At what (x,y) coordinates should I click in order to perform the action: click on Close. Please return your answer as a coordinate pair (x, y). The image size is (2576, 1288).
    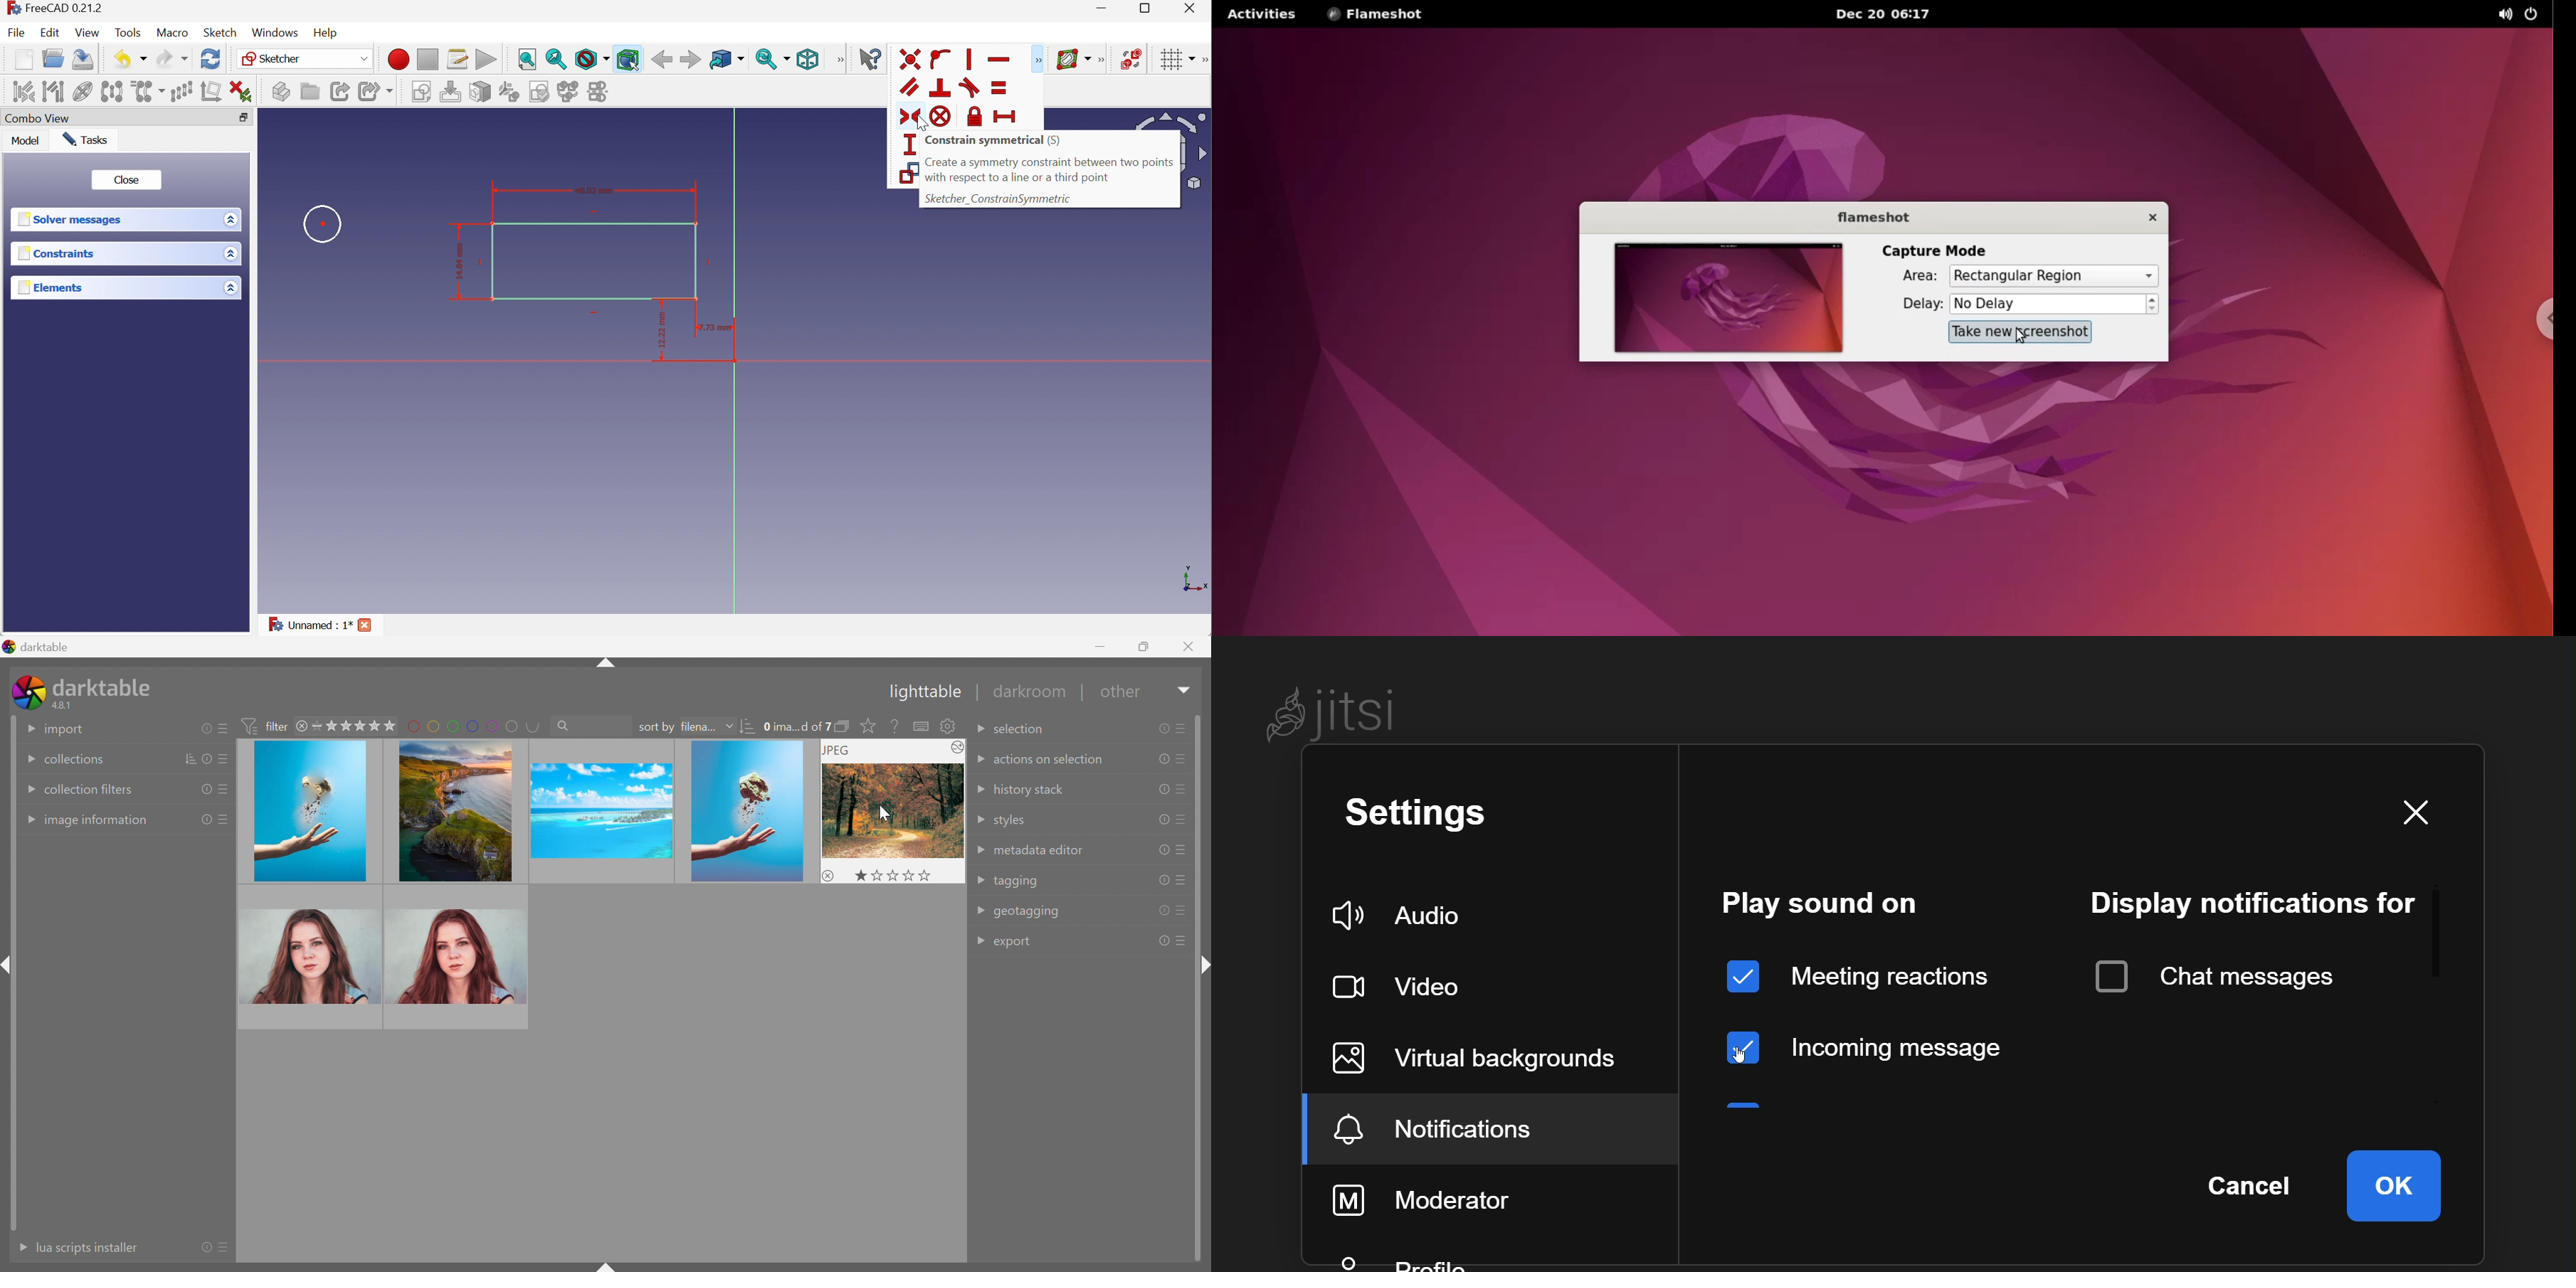
    Looking at the image, I should click on (1190, 649).